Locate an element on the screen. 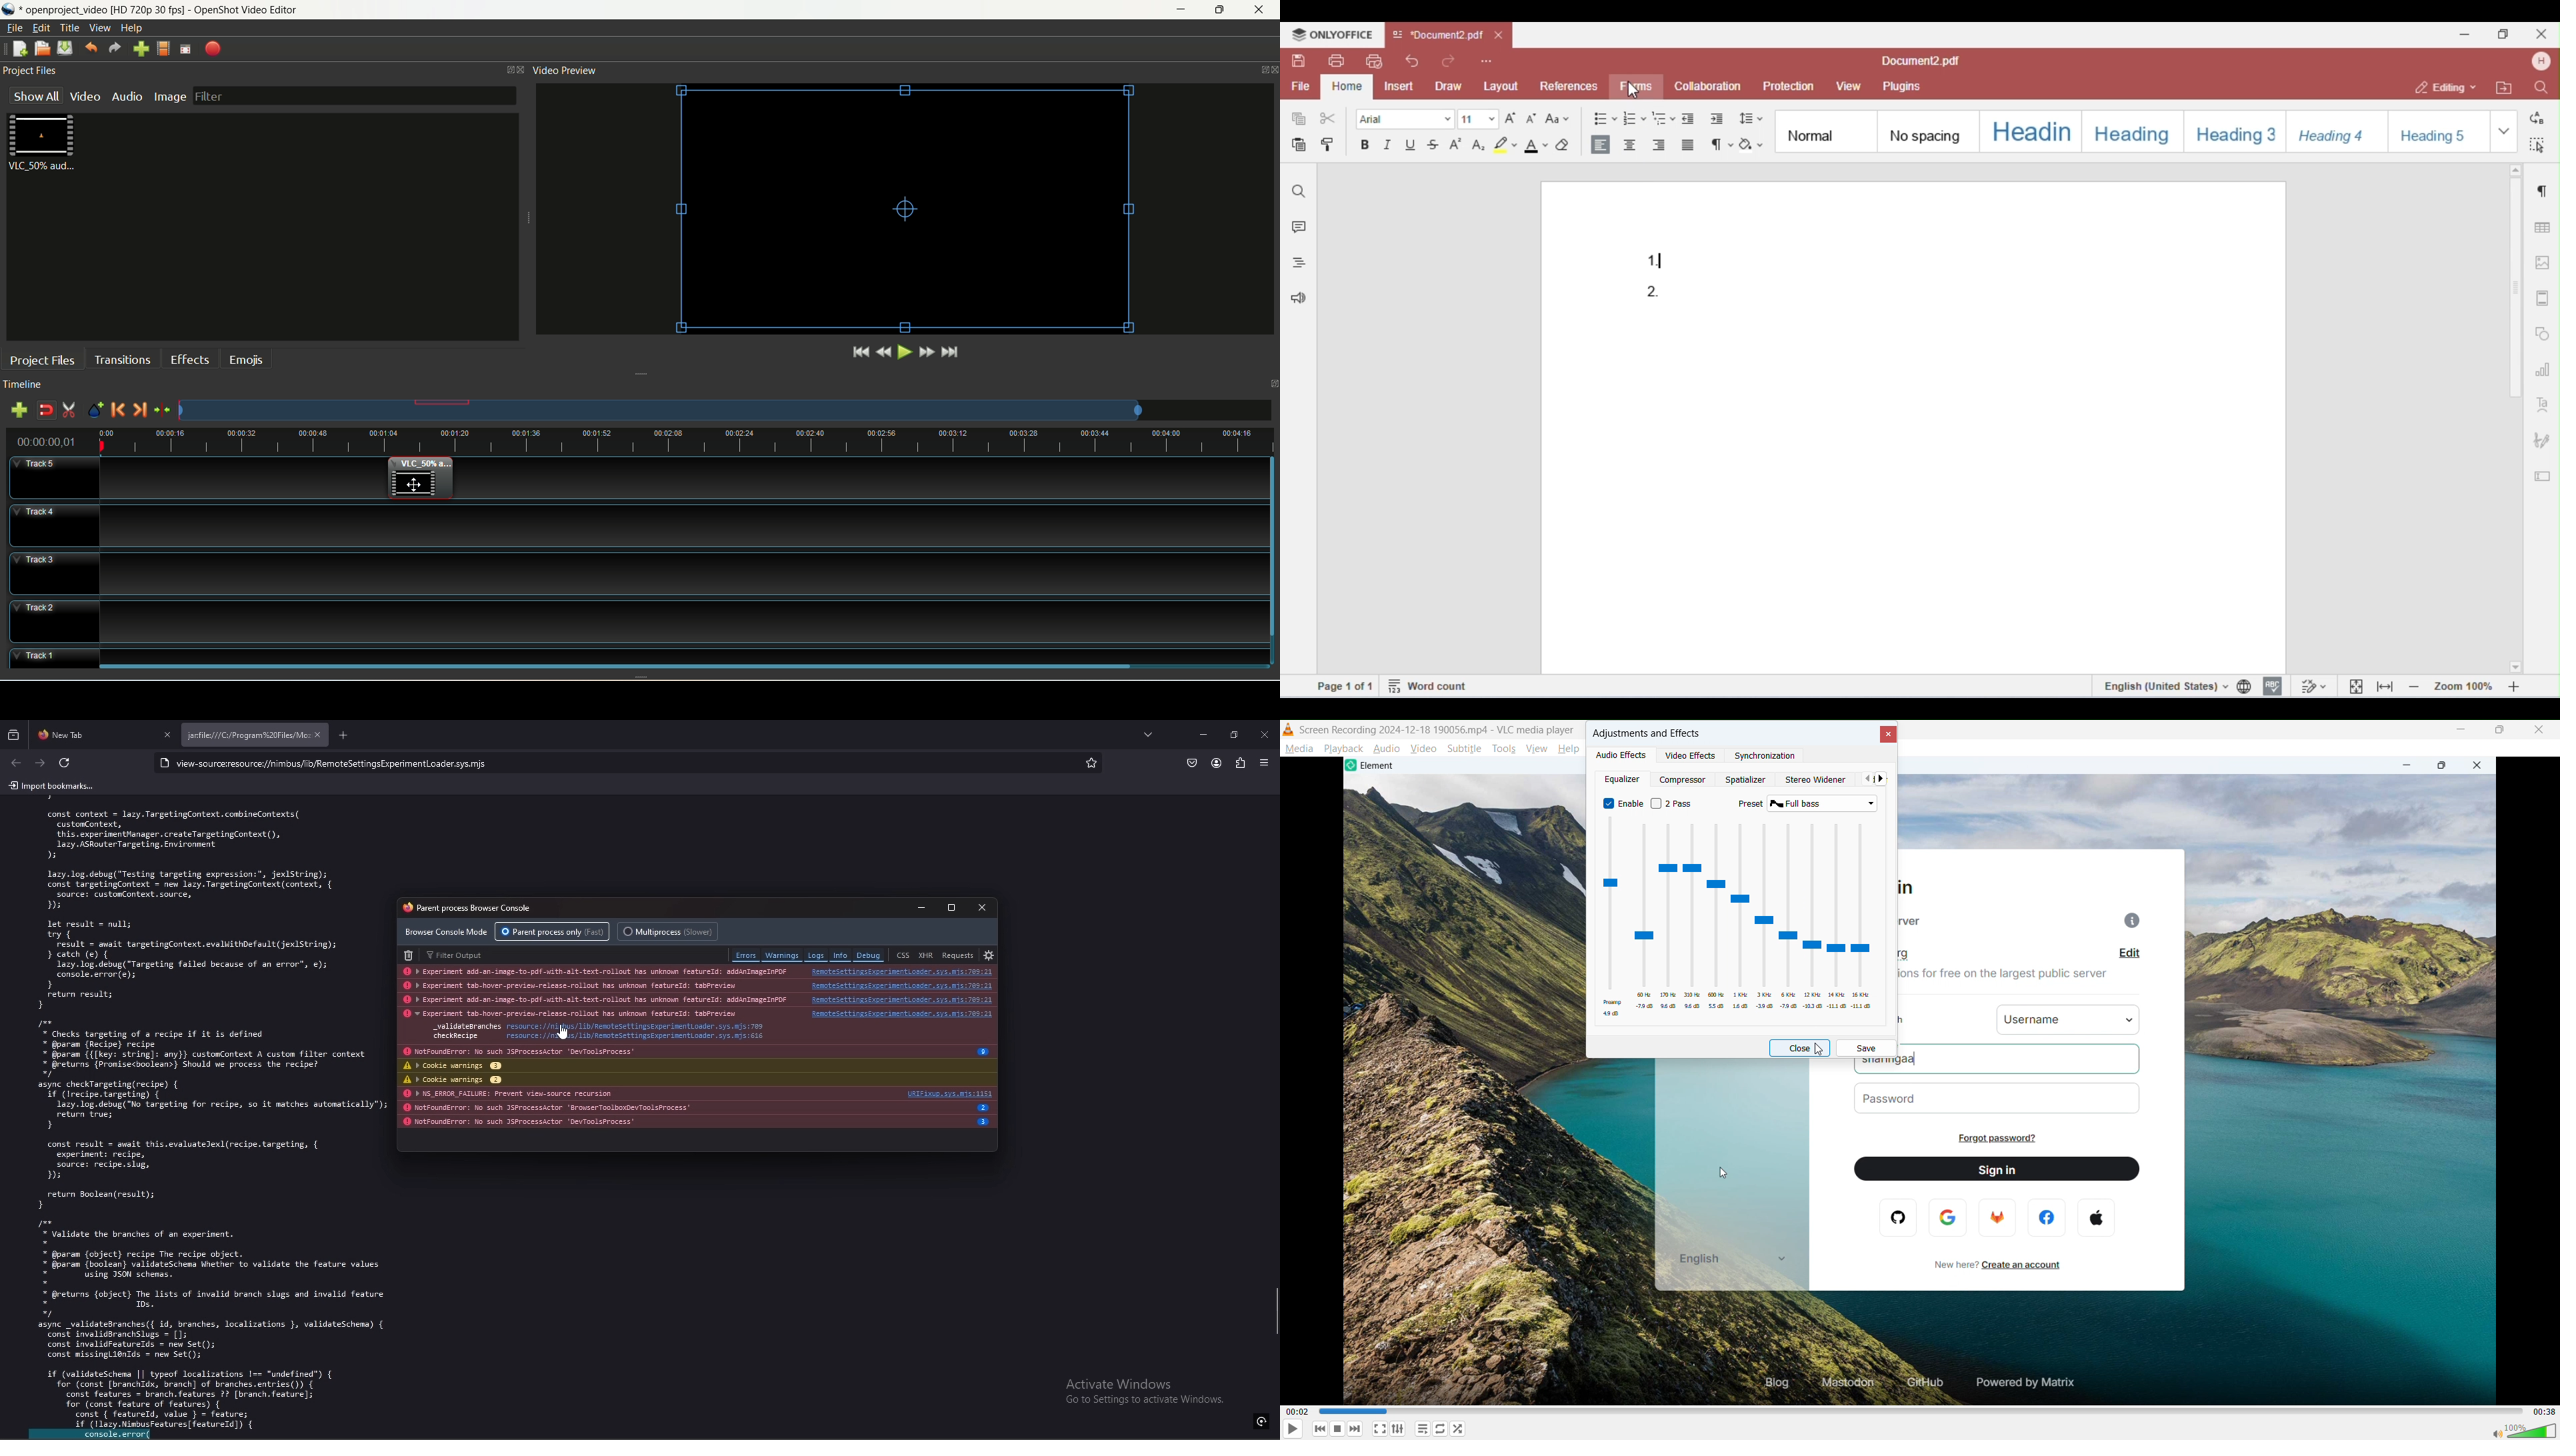  bookmark is located at coordinates (1089, 763).